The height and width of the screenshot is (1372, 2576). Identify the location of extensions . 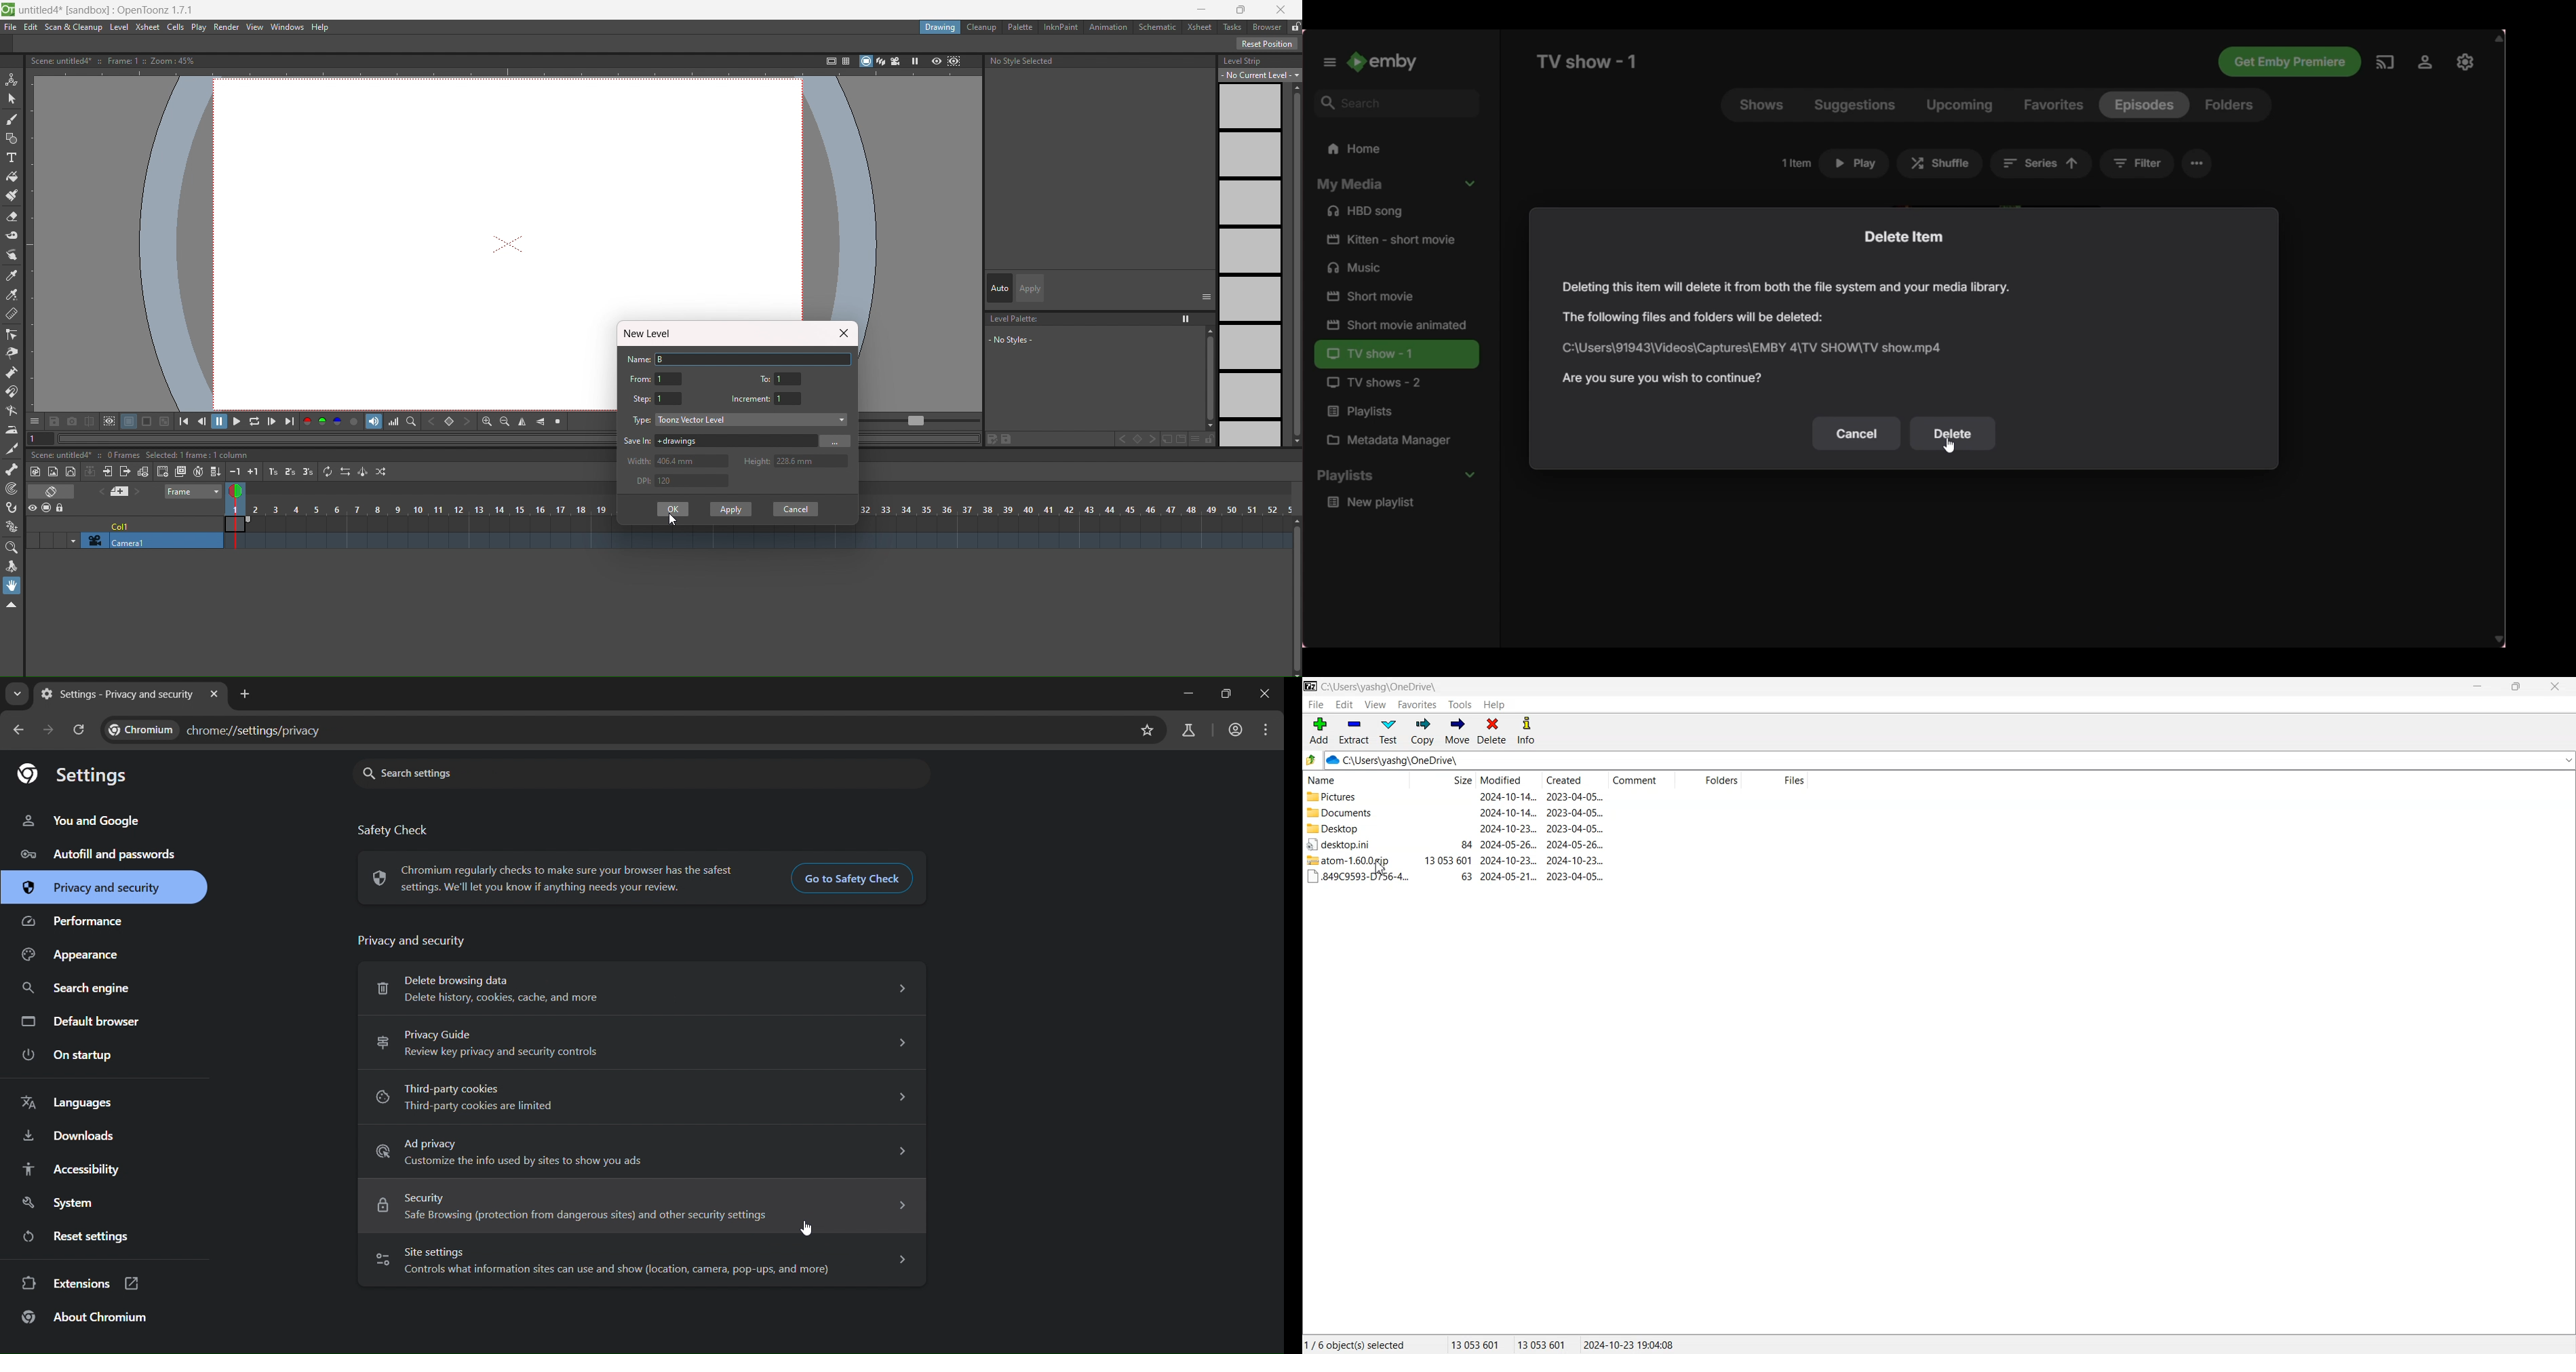
(90, 1285).